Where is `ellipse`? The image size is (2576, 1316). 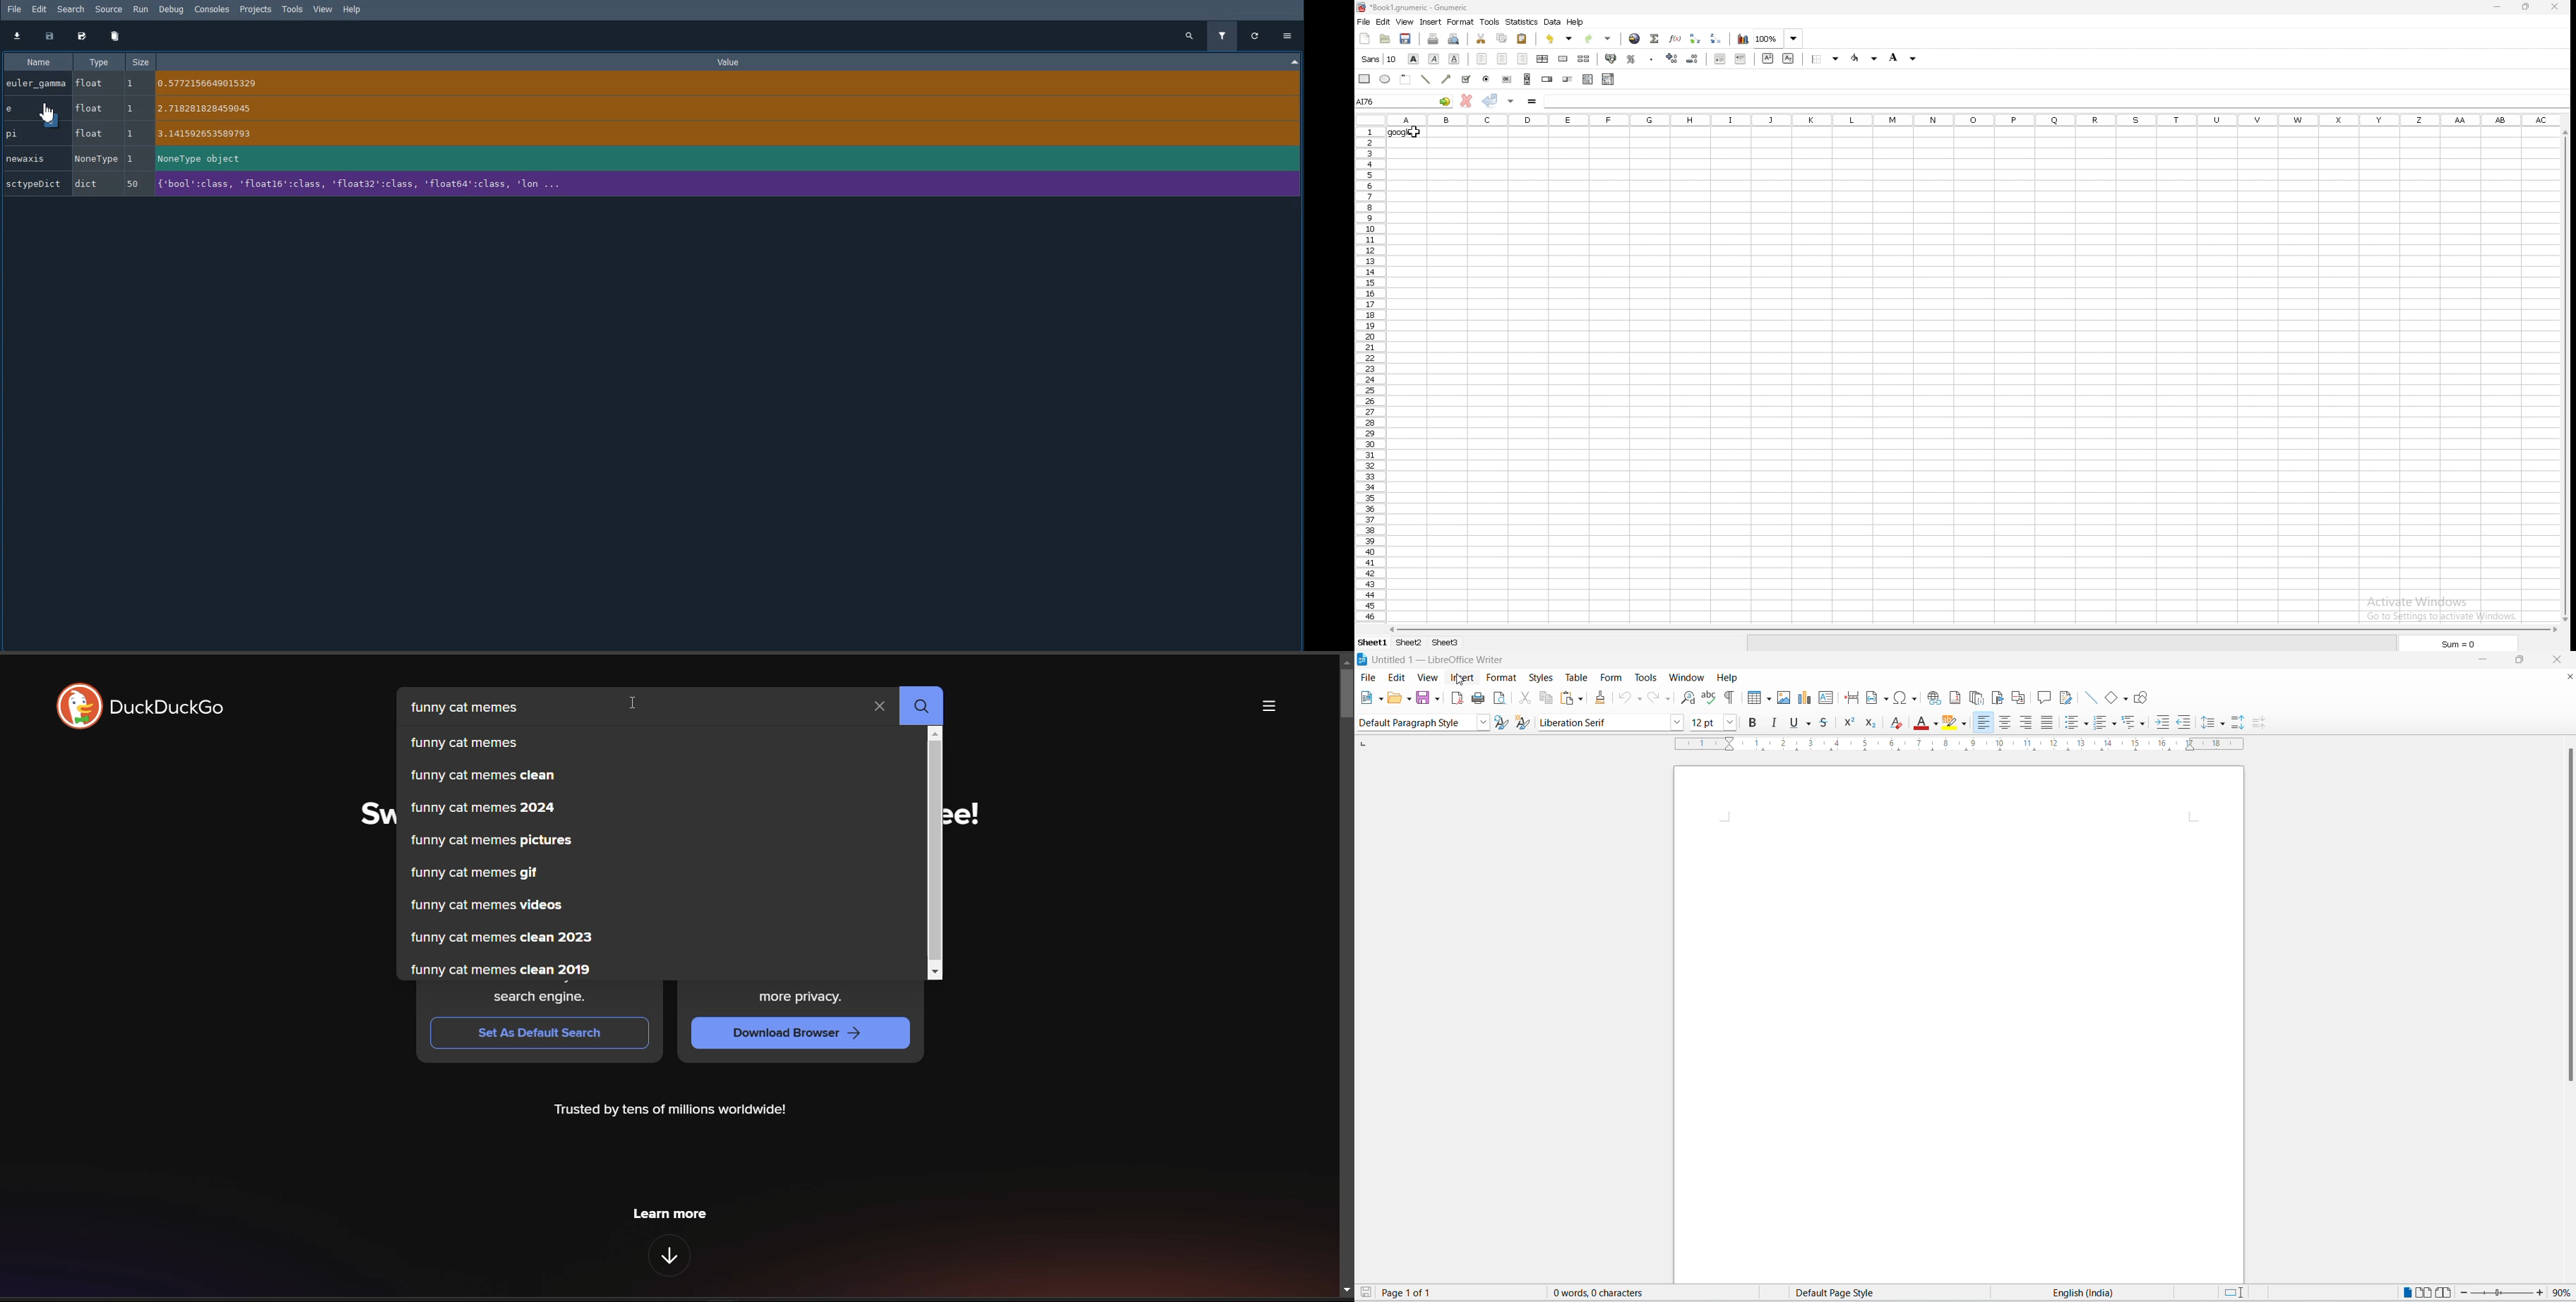
ellipse is located at coordinates (1386, 79).